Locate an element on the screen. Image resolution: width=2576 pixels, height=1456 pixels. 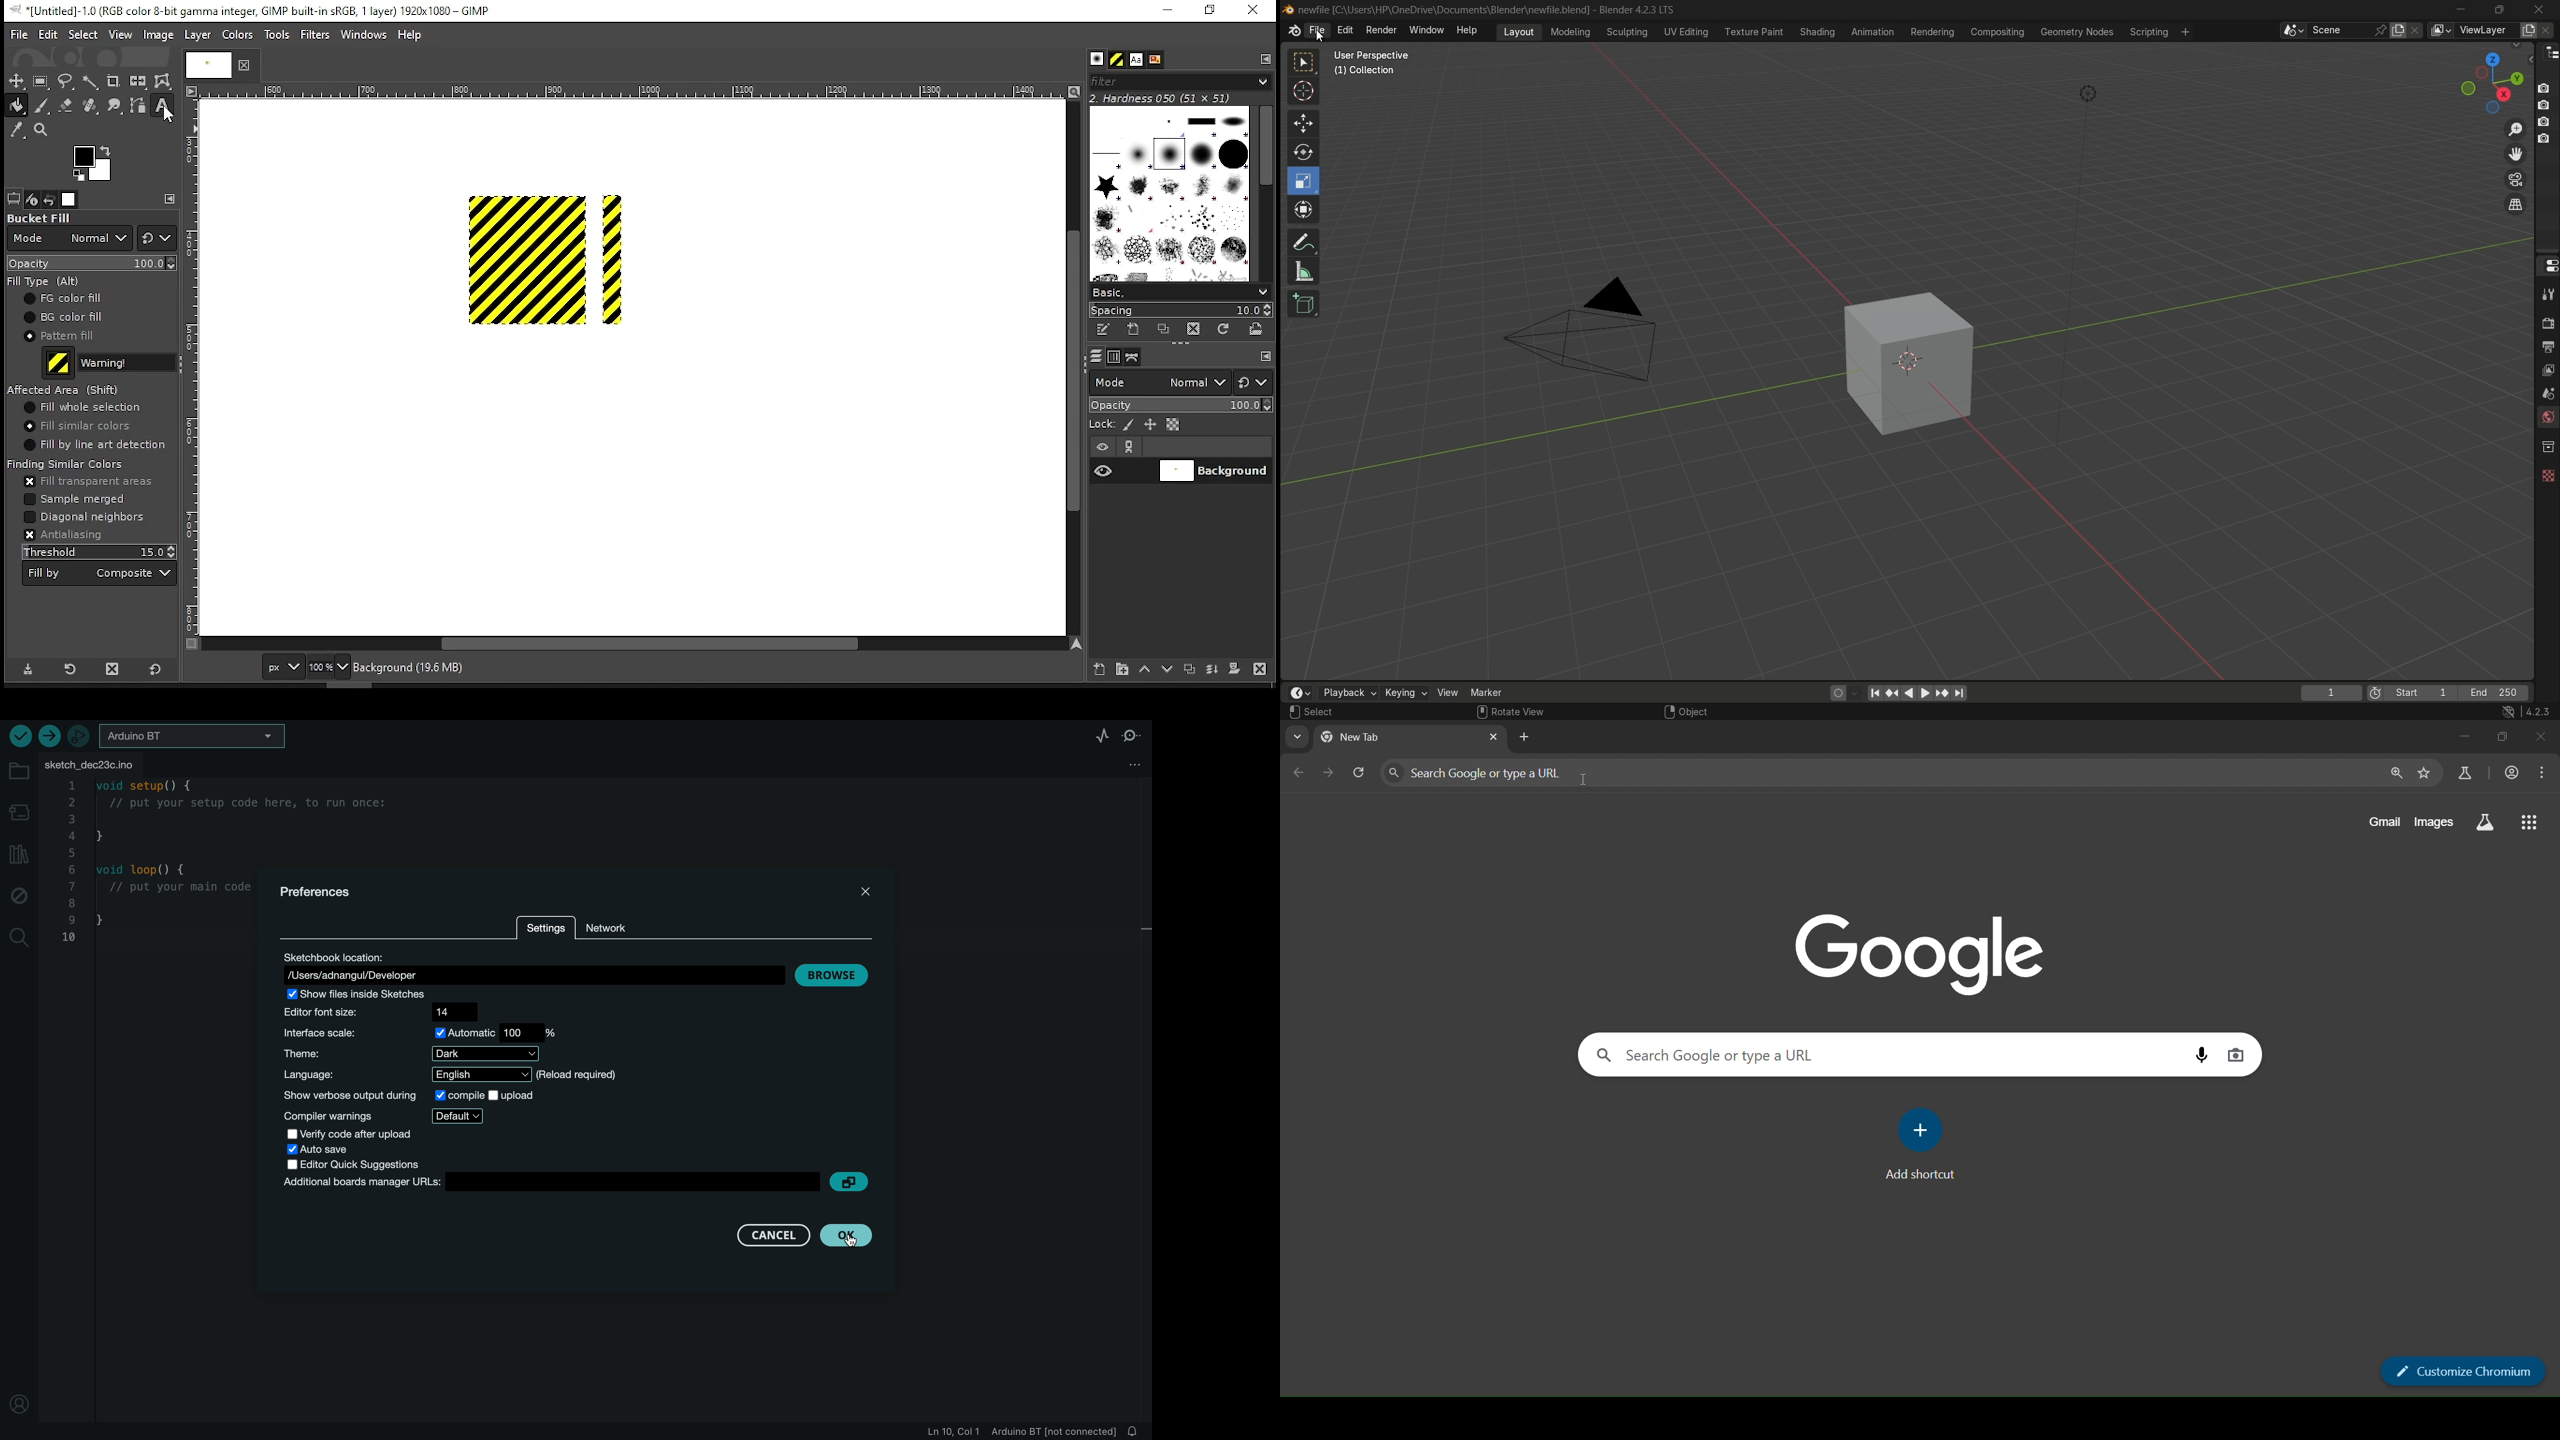
heal tool is located at coordinates (92, 107).